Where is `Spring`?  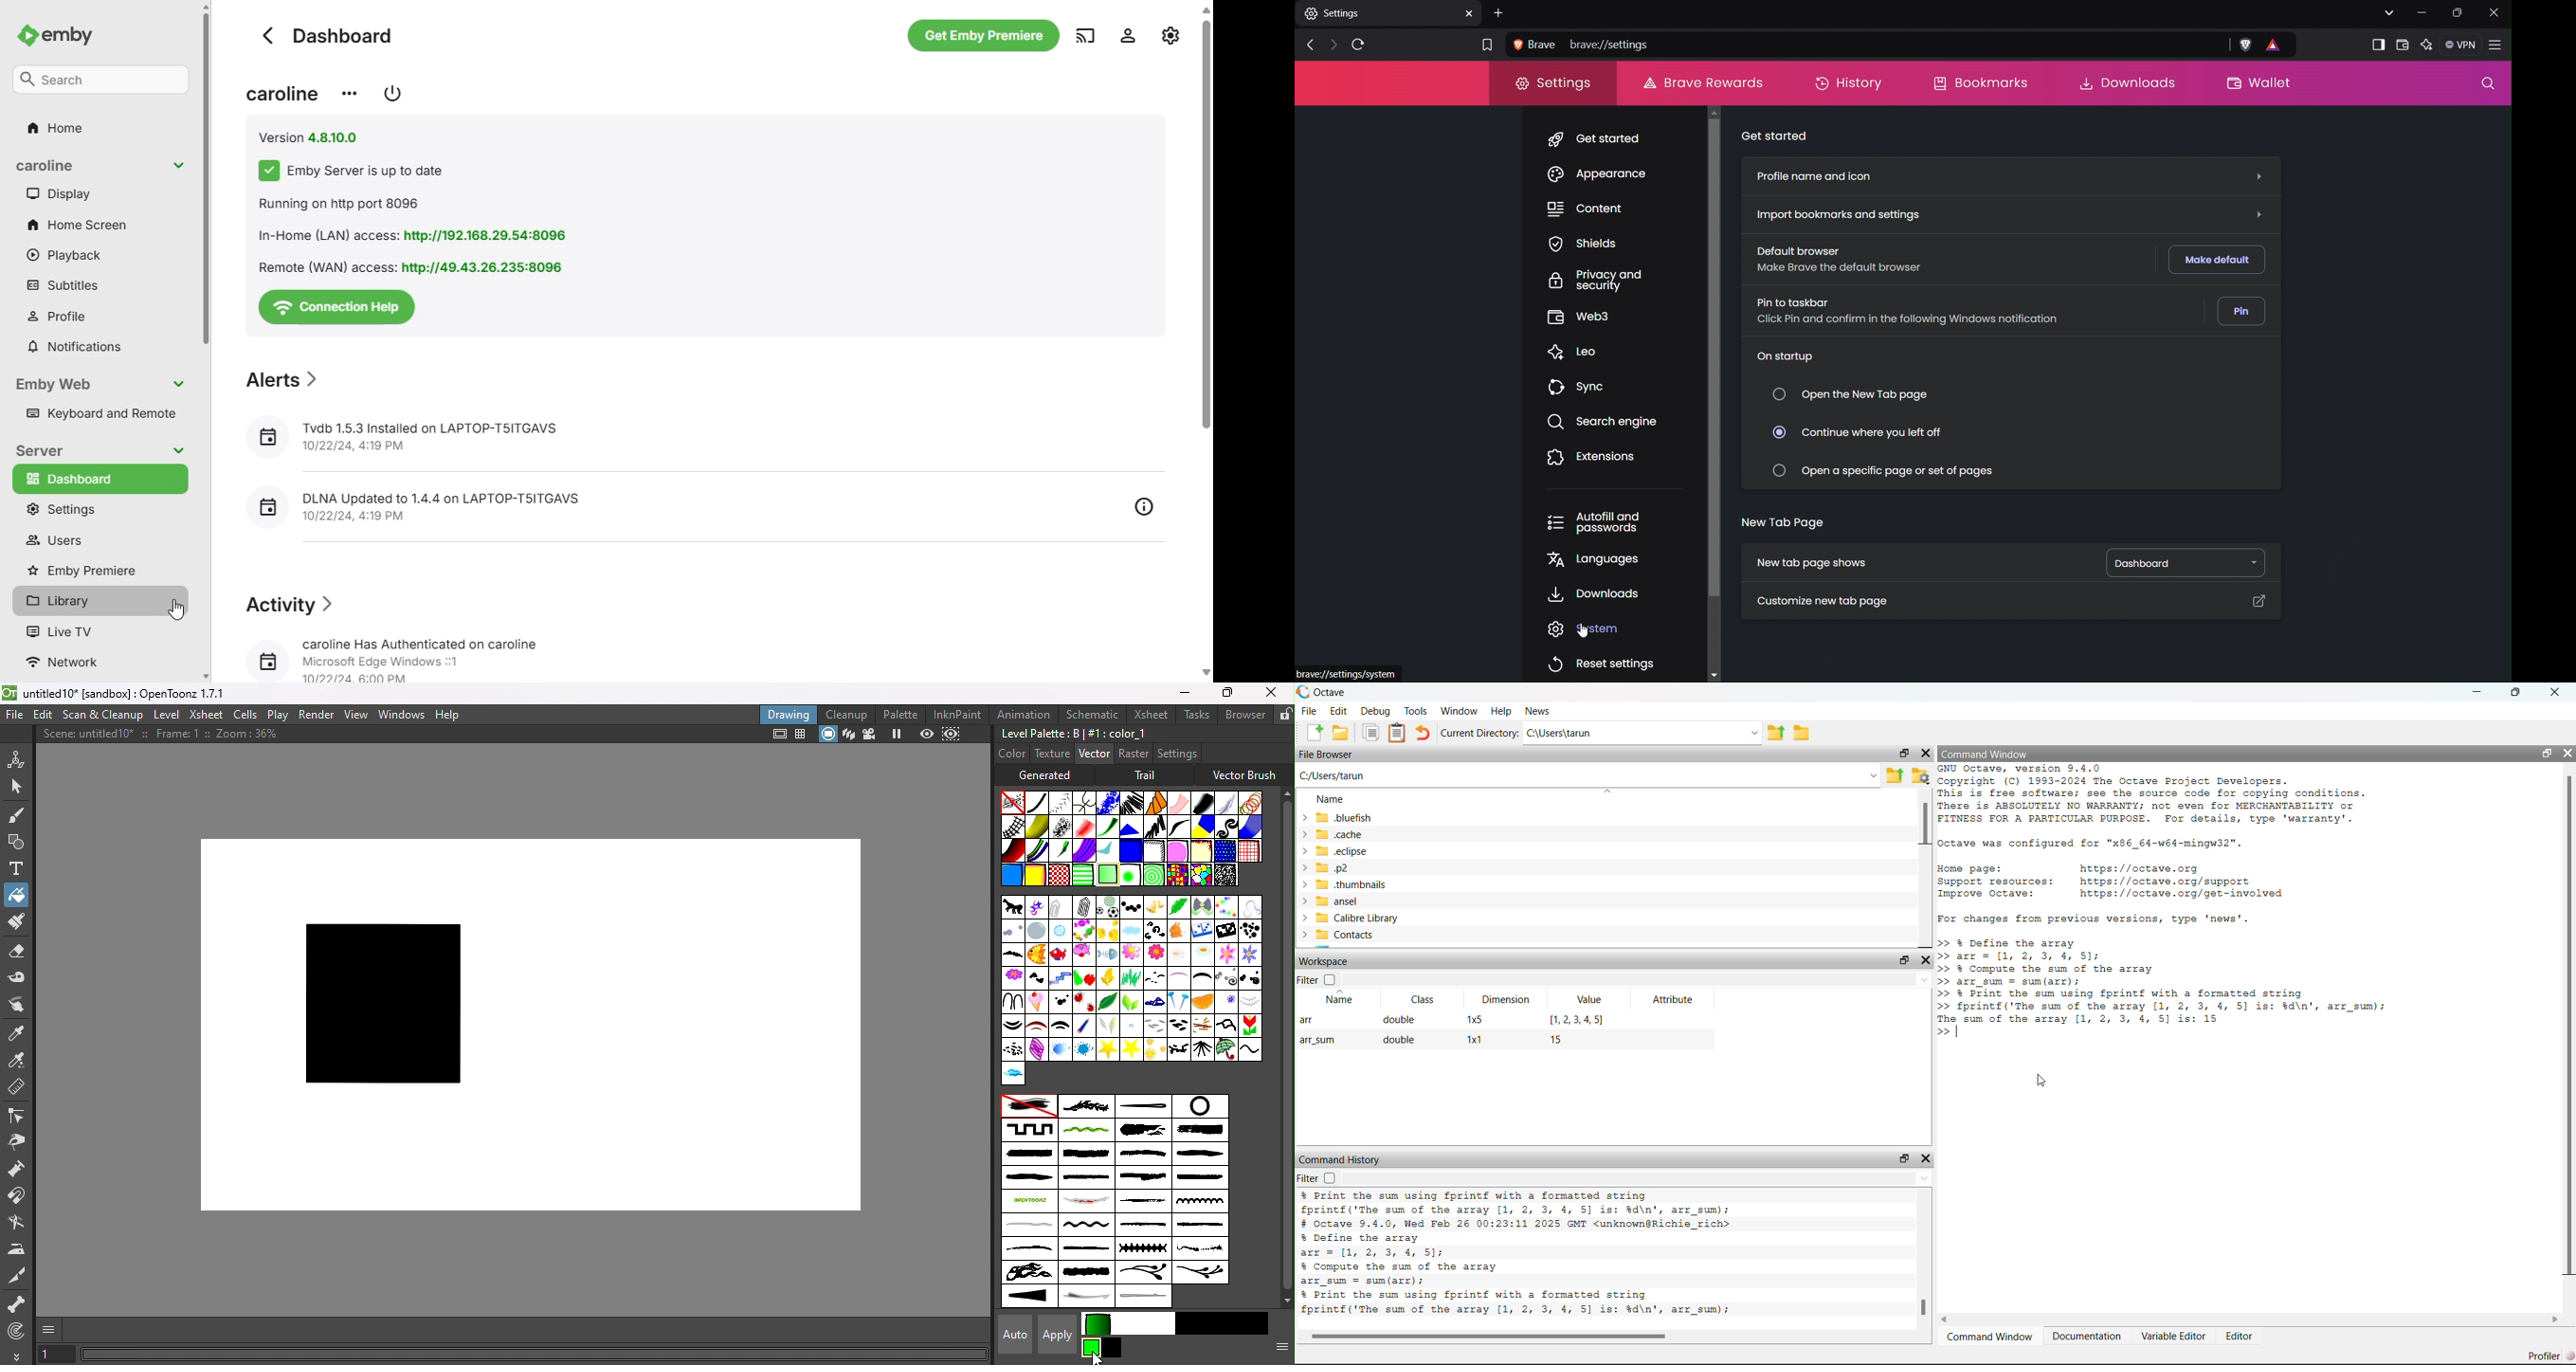 Spring is located at coordinates (1036, 1049).